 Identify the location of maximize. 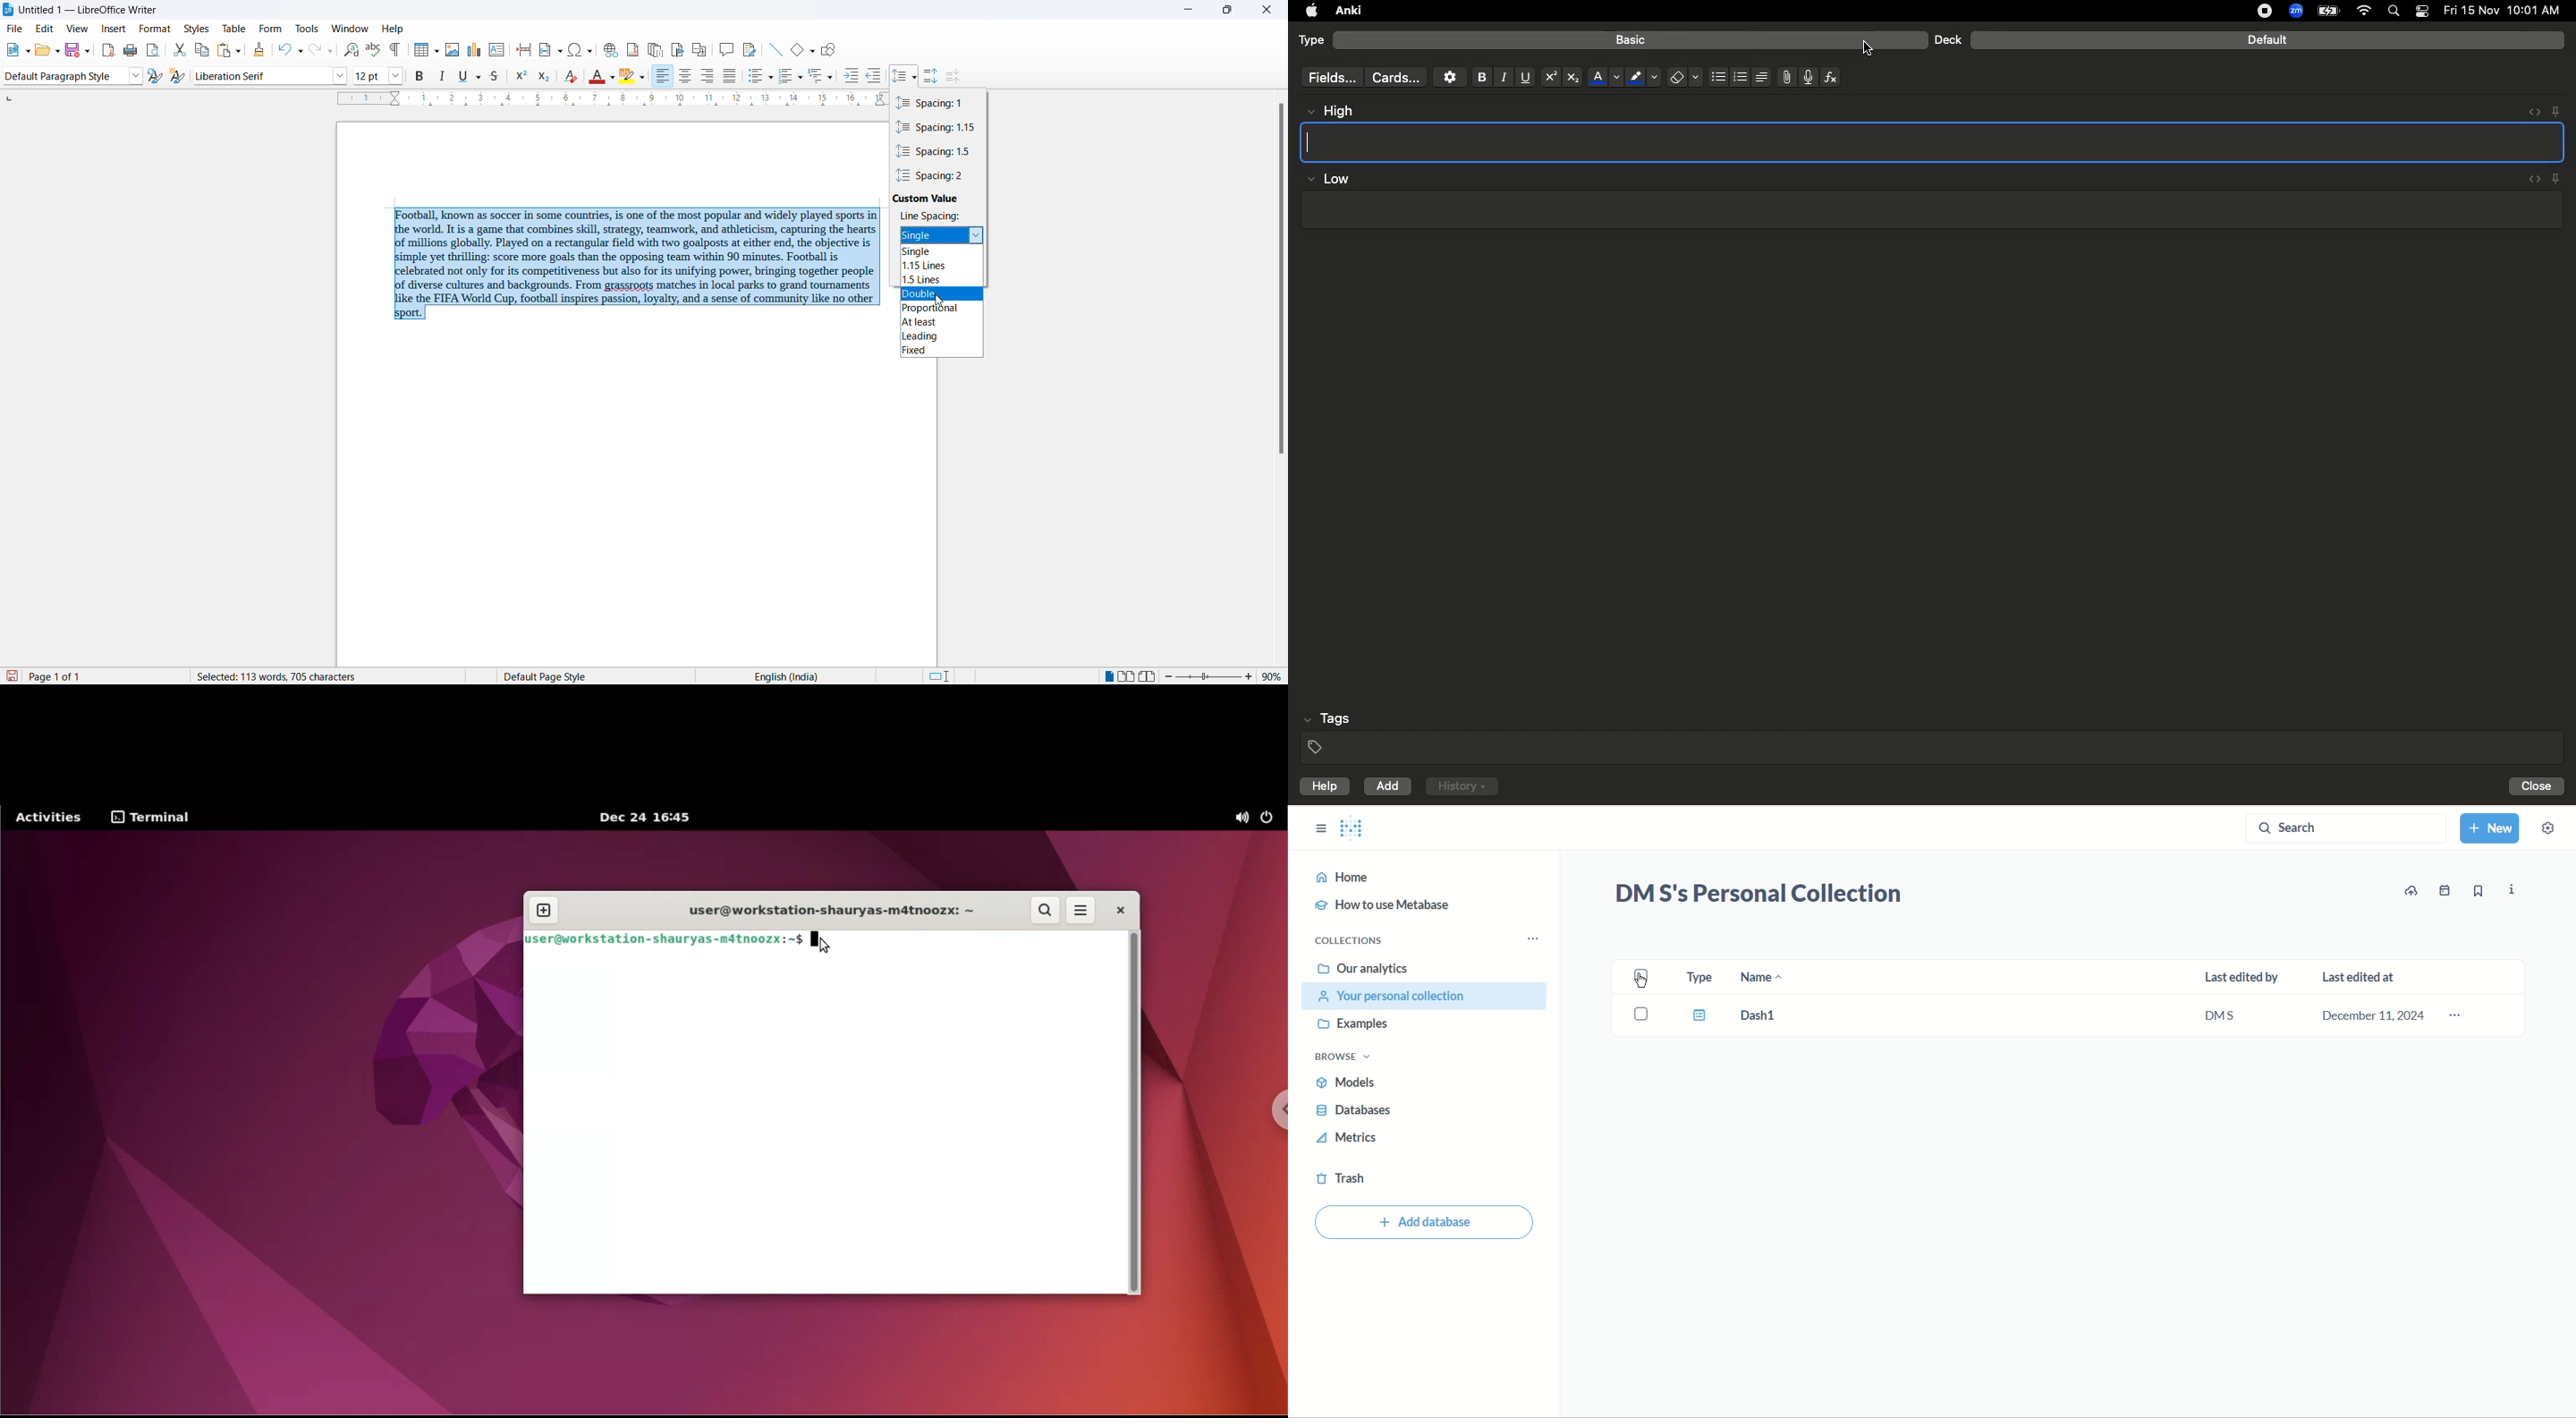
(1227, 11).